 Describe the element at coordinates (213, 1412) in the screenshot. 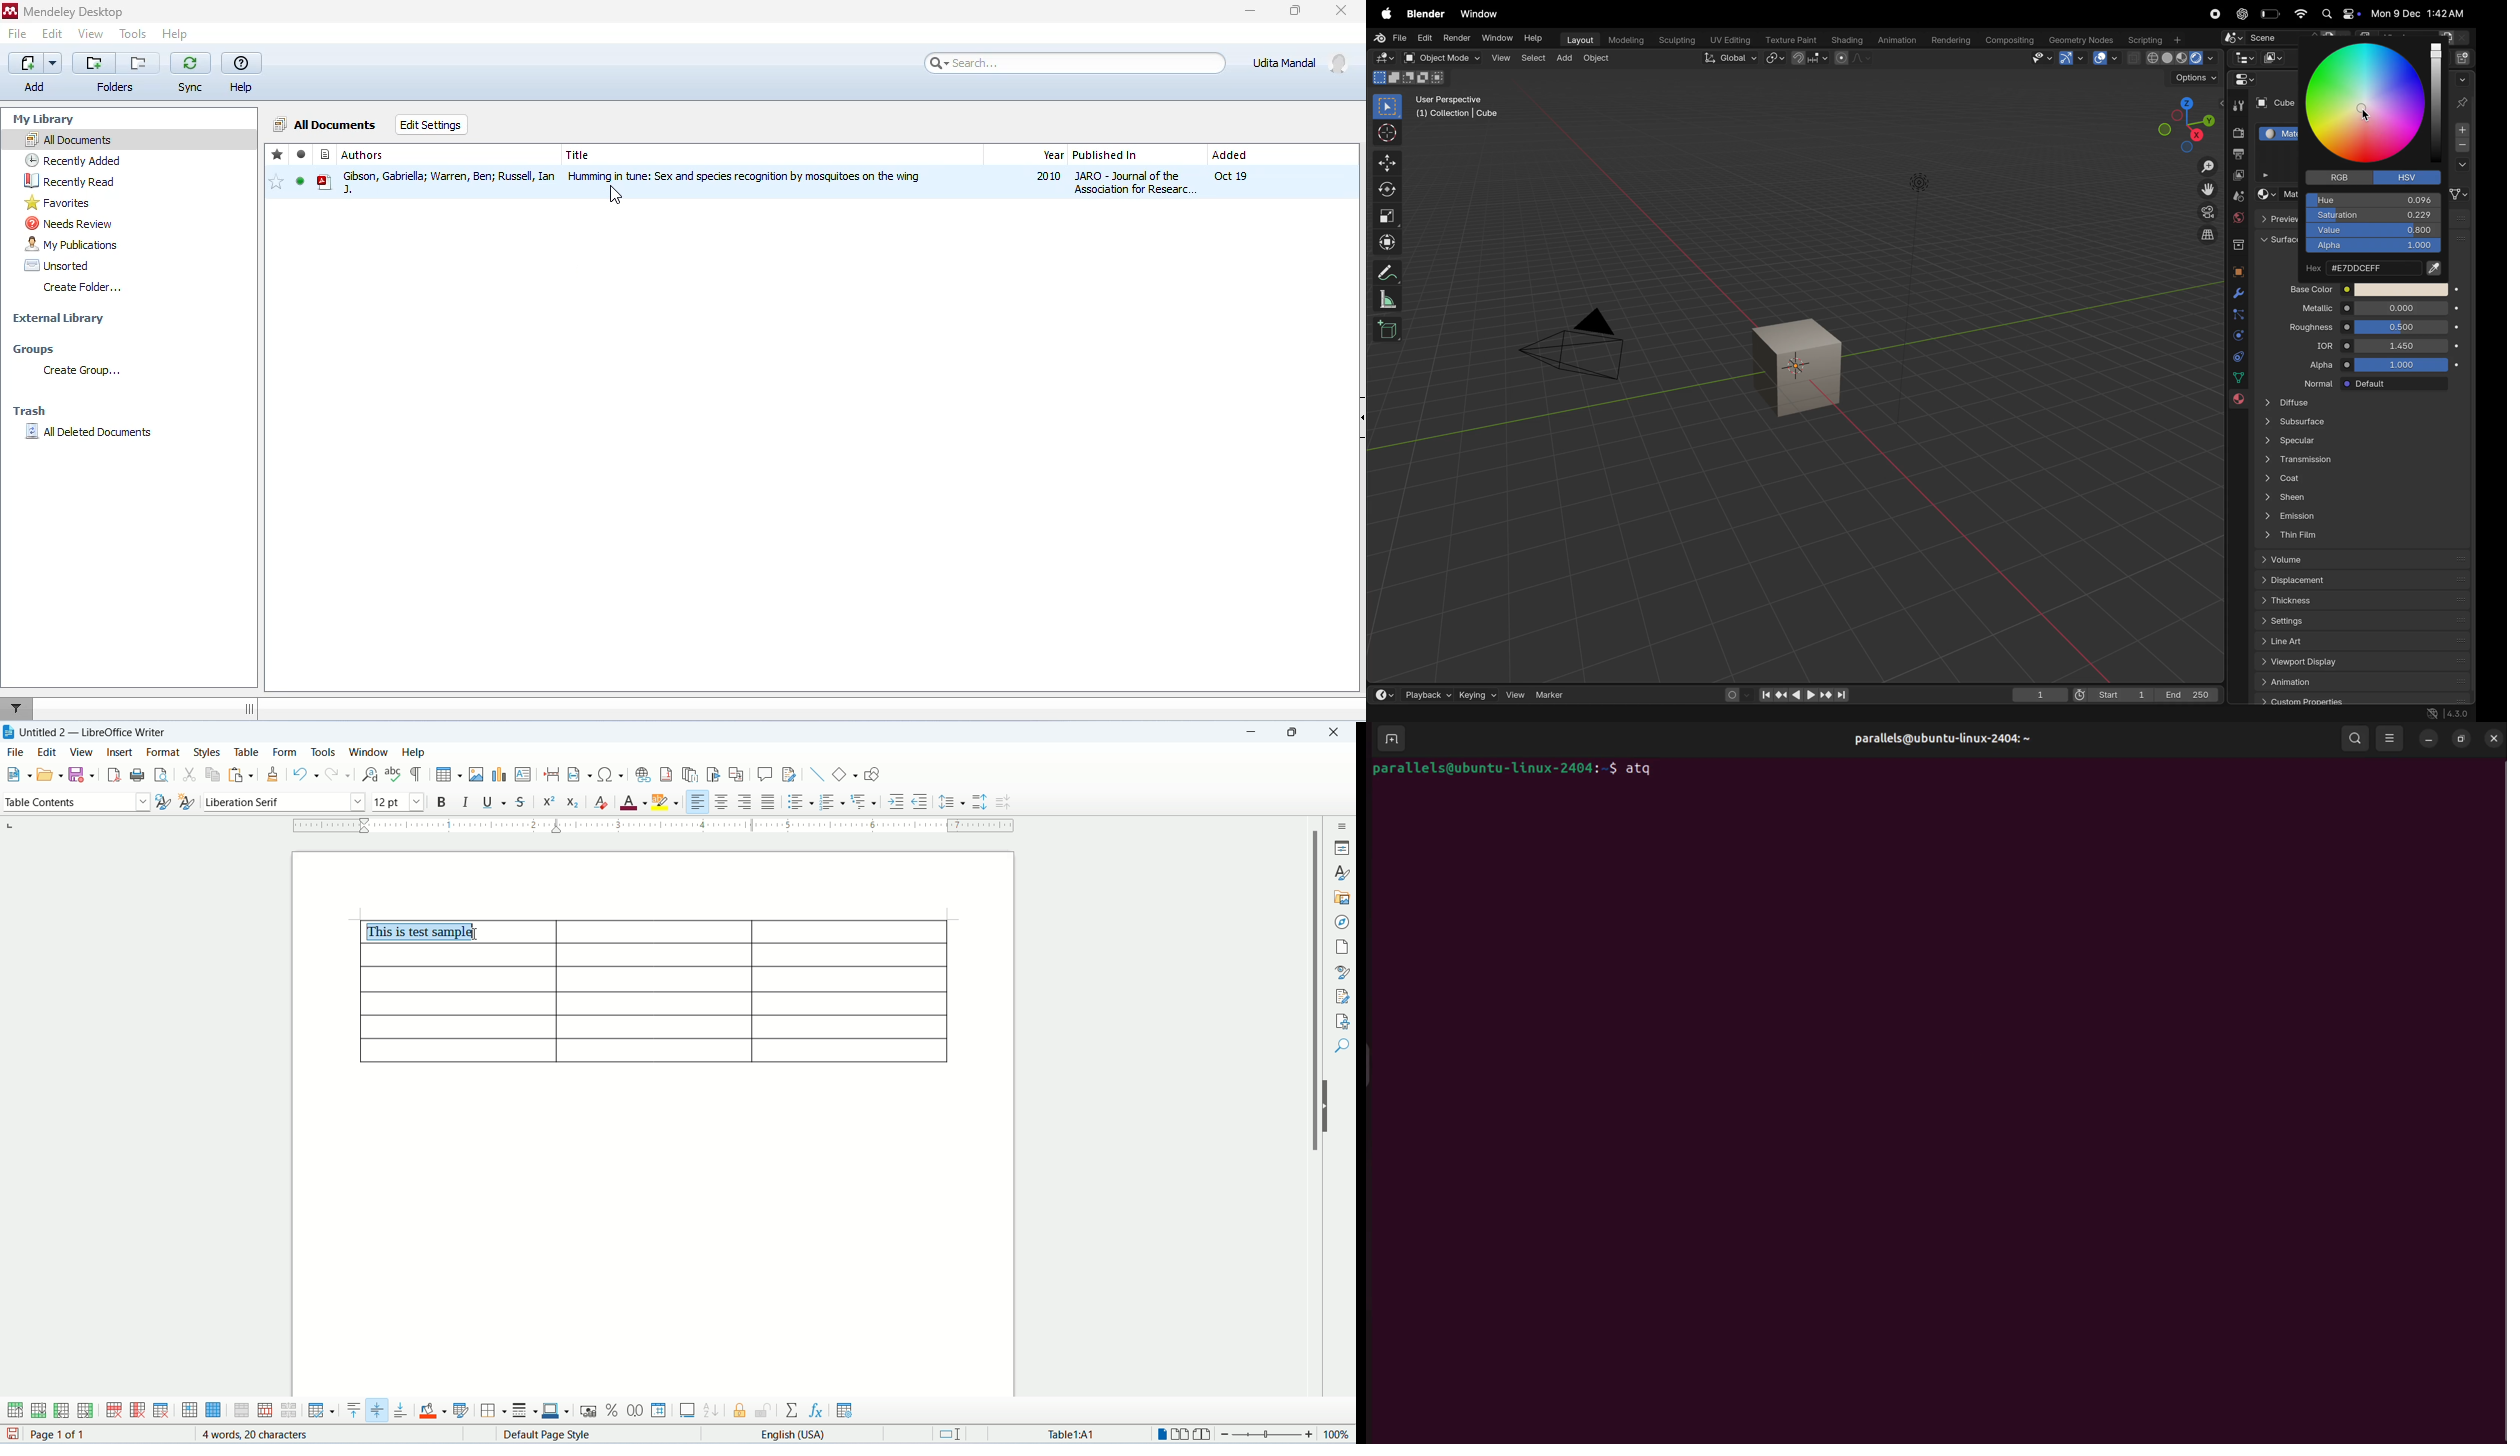

I see `select table` at that location.